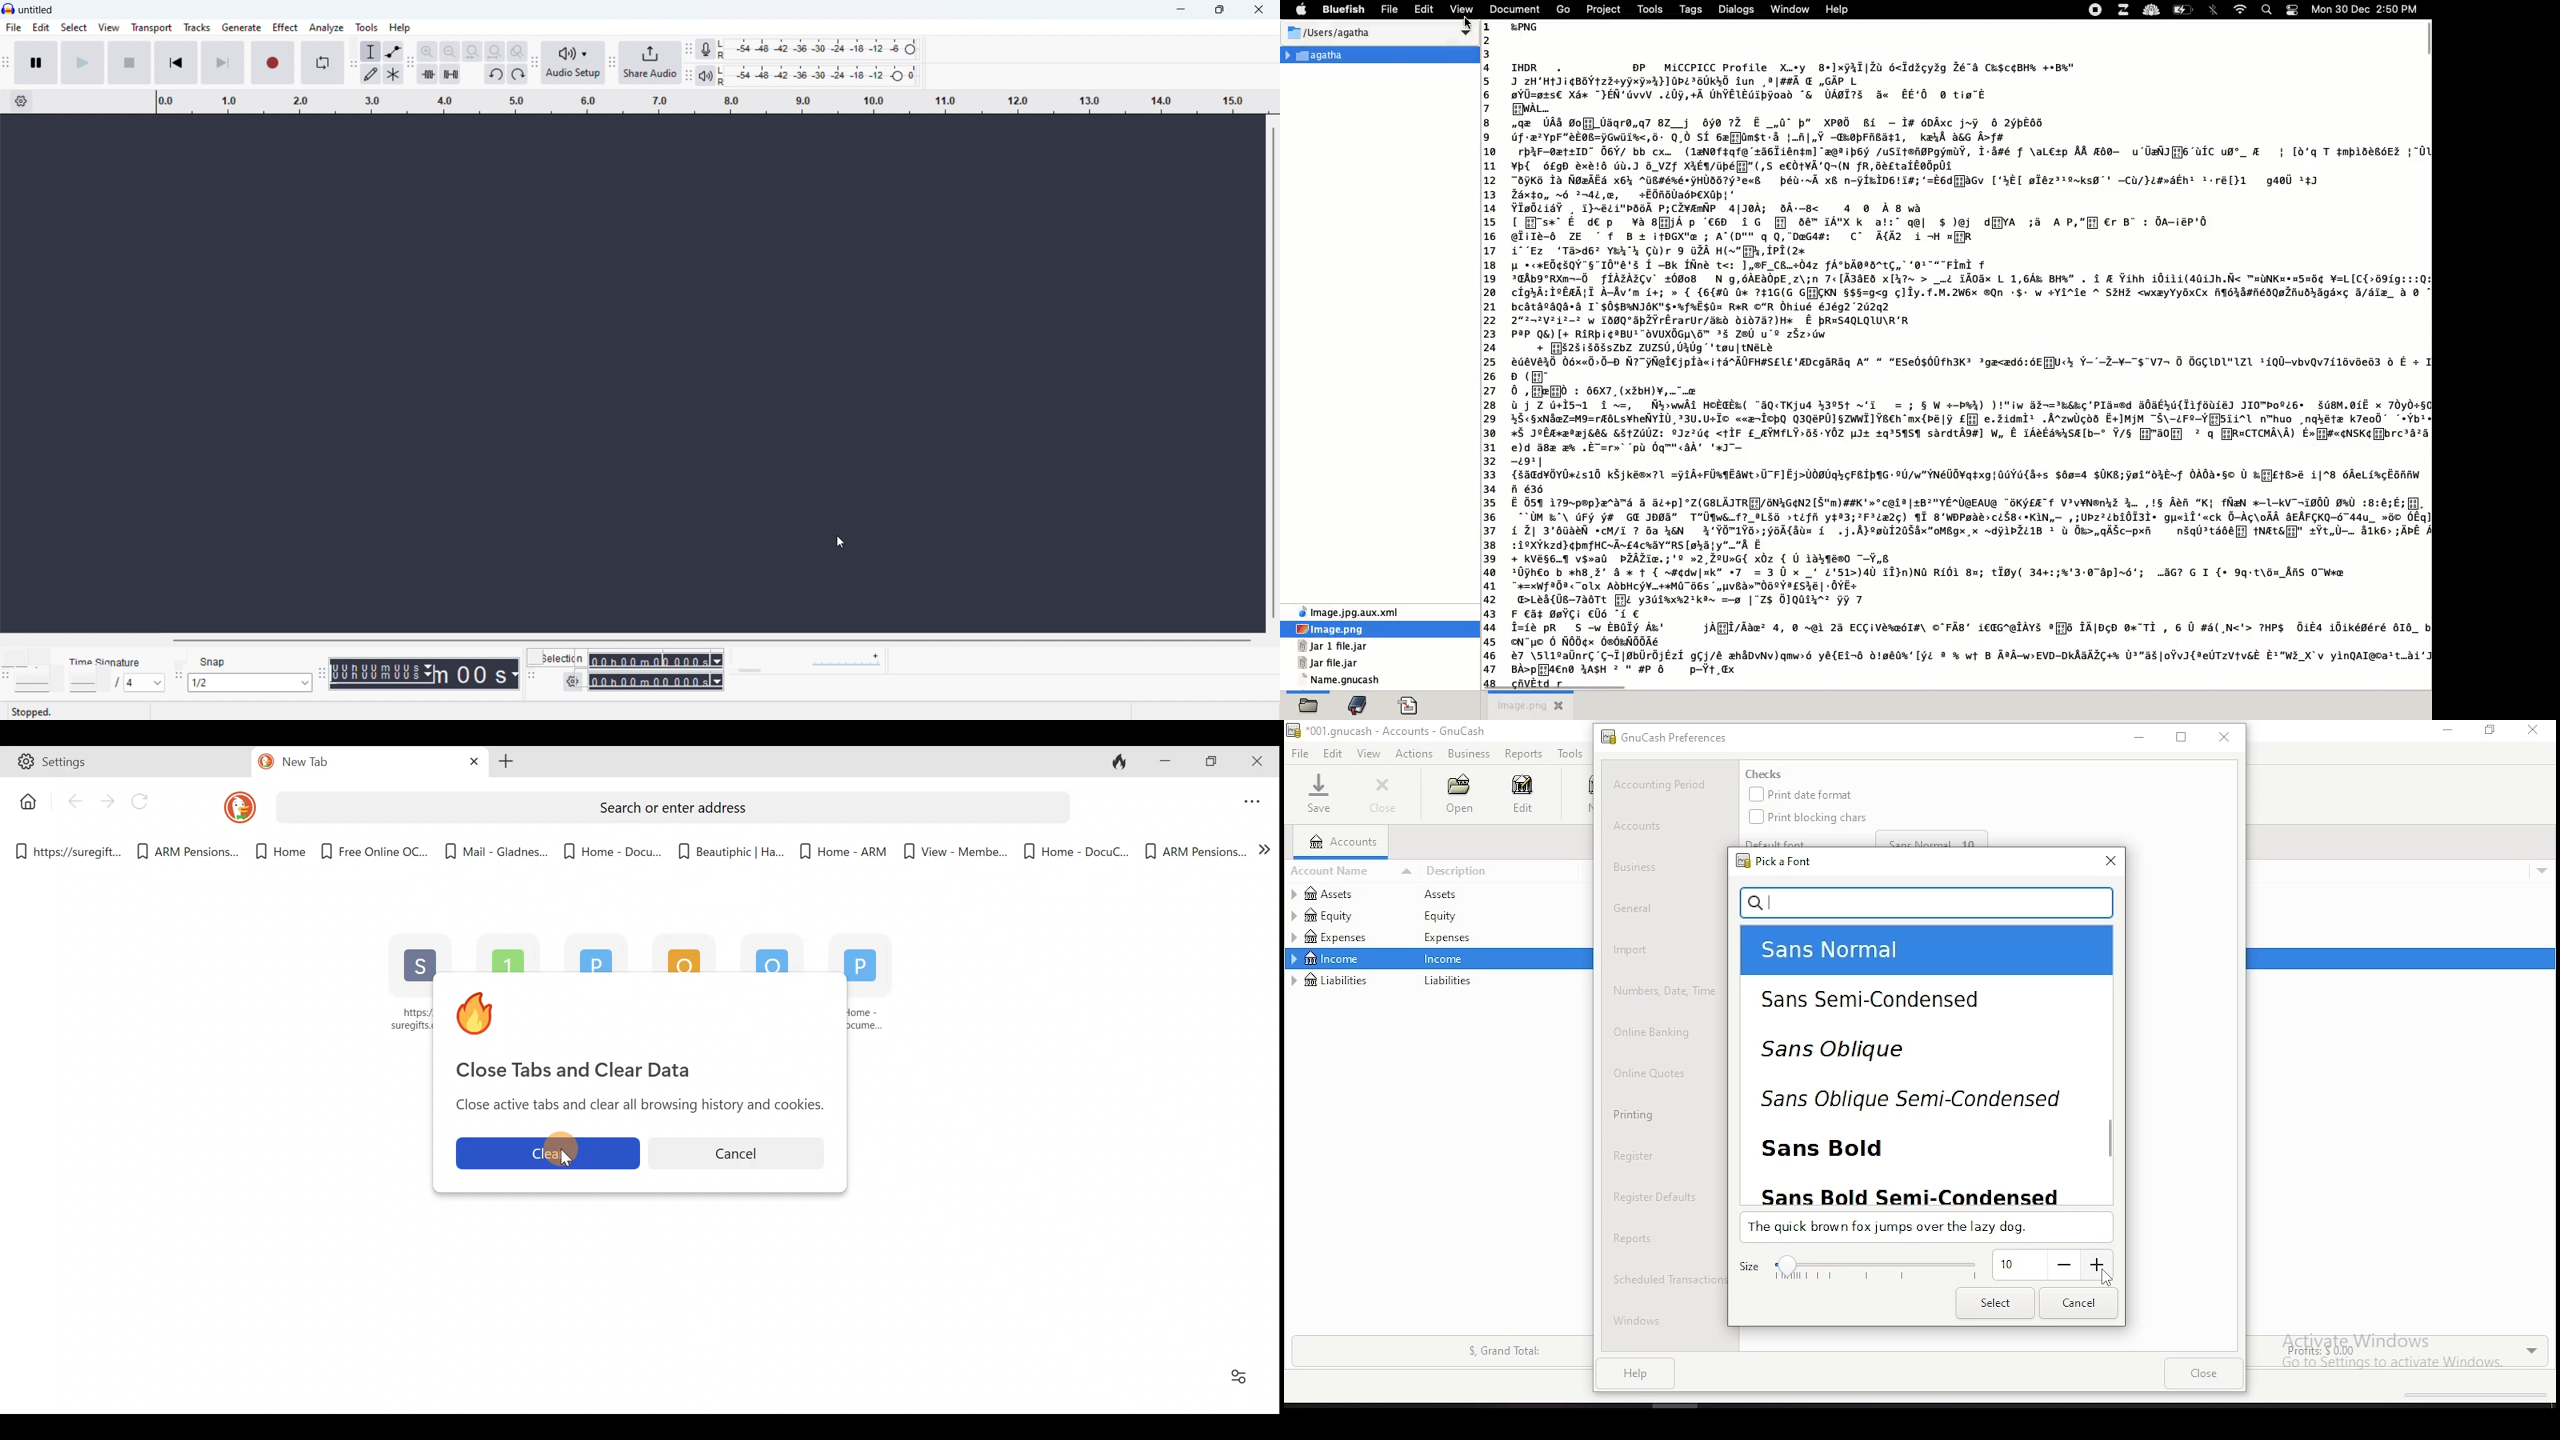  What do you see at coordinates (655, 661) in the screenshot?
I see `start time` at bounding box center [655, 661].